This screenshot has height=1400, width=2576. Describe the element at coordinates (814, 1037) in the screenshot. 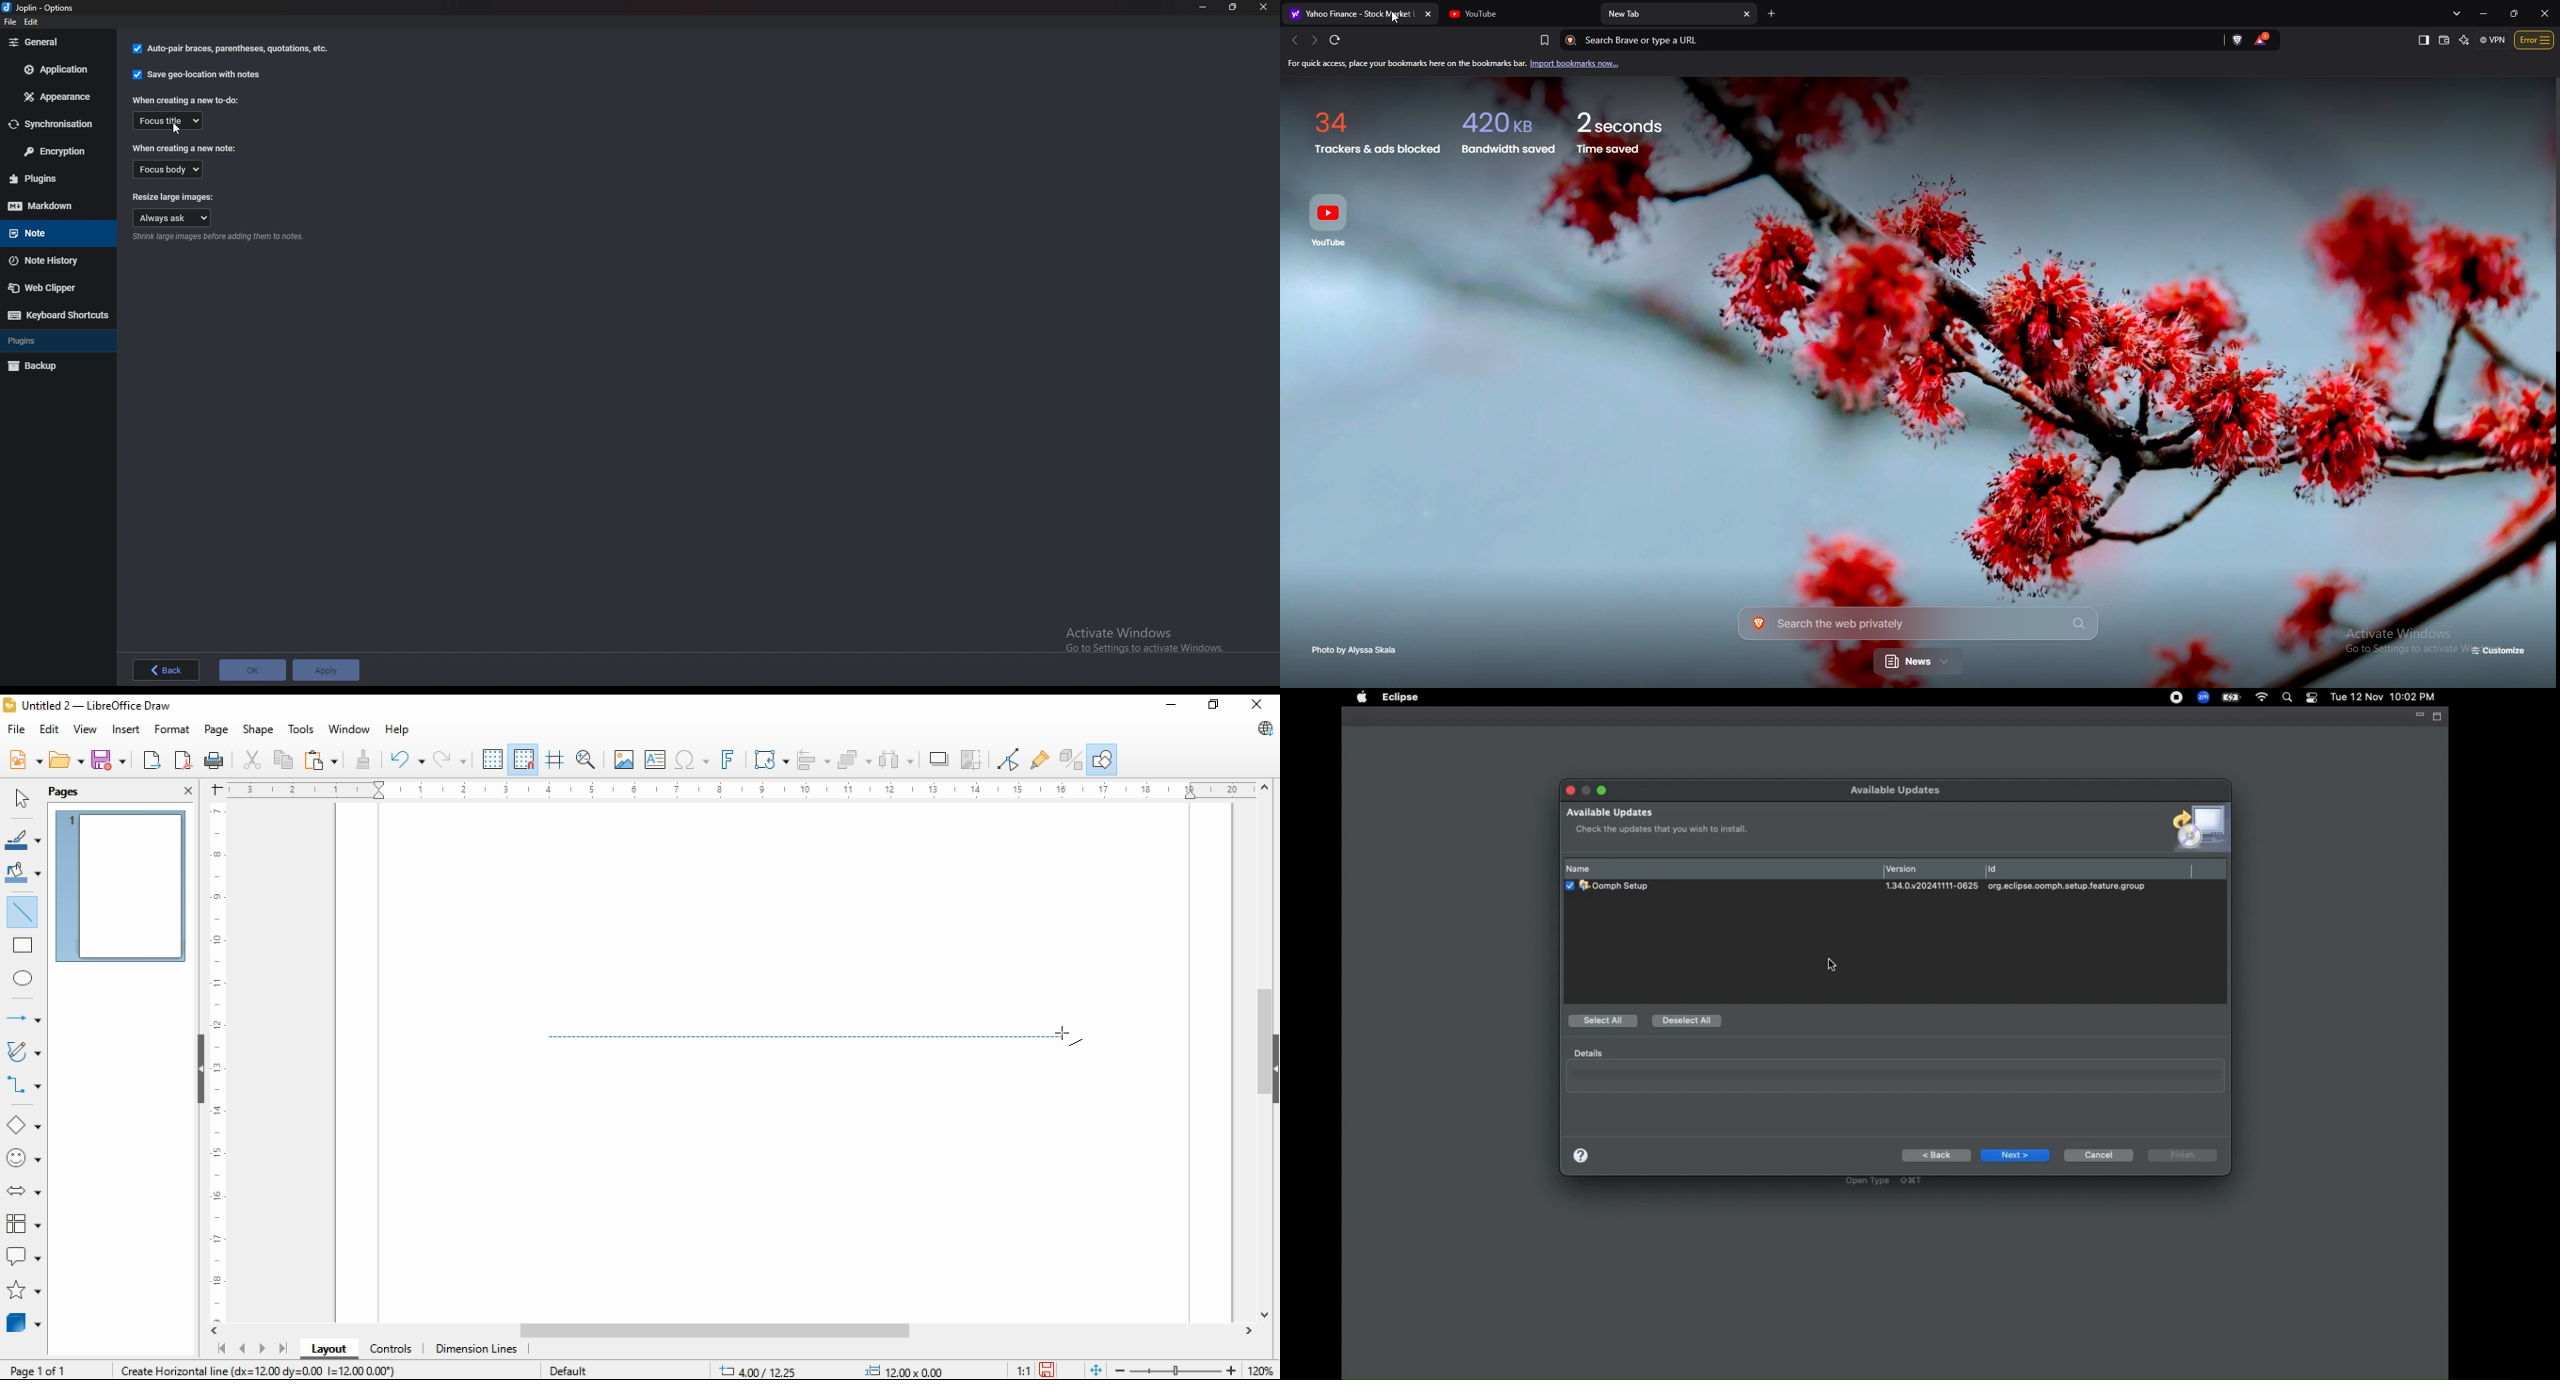

I see `dashed line` at that location.